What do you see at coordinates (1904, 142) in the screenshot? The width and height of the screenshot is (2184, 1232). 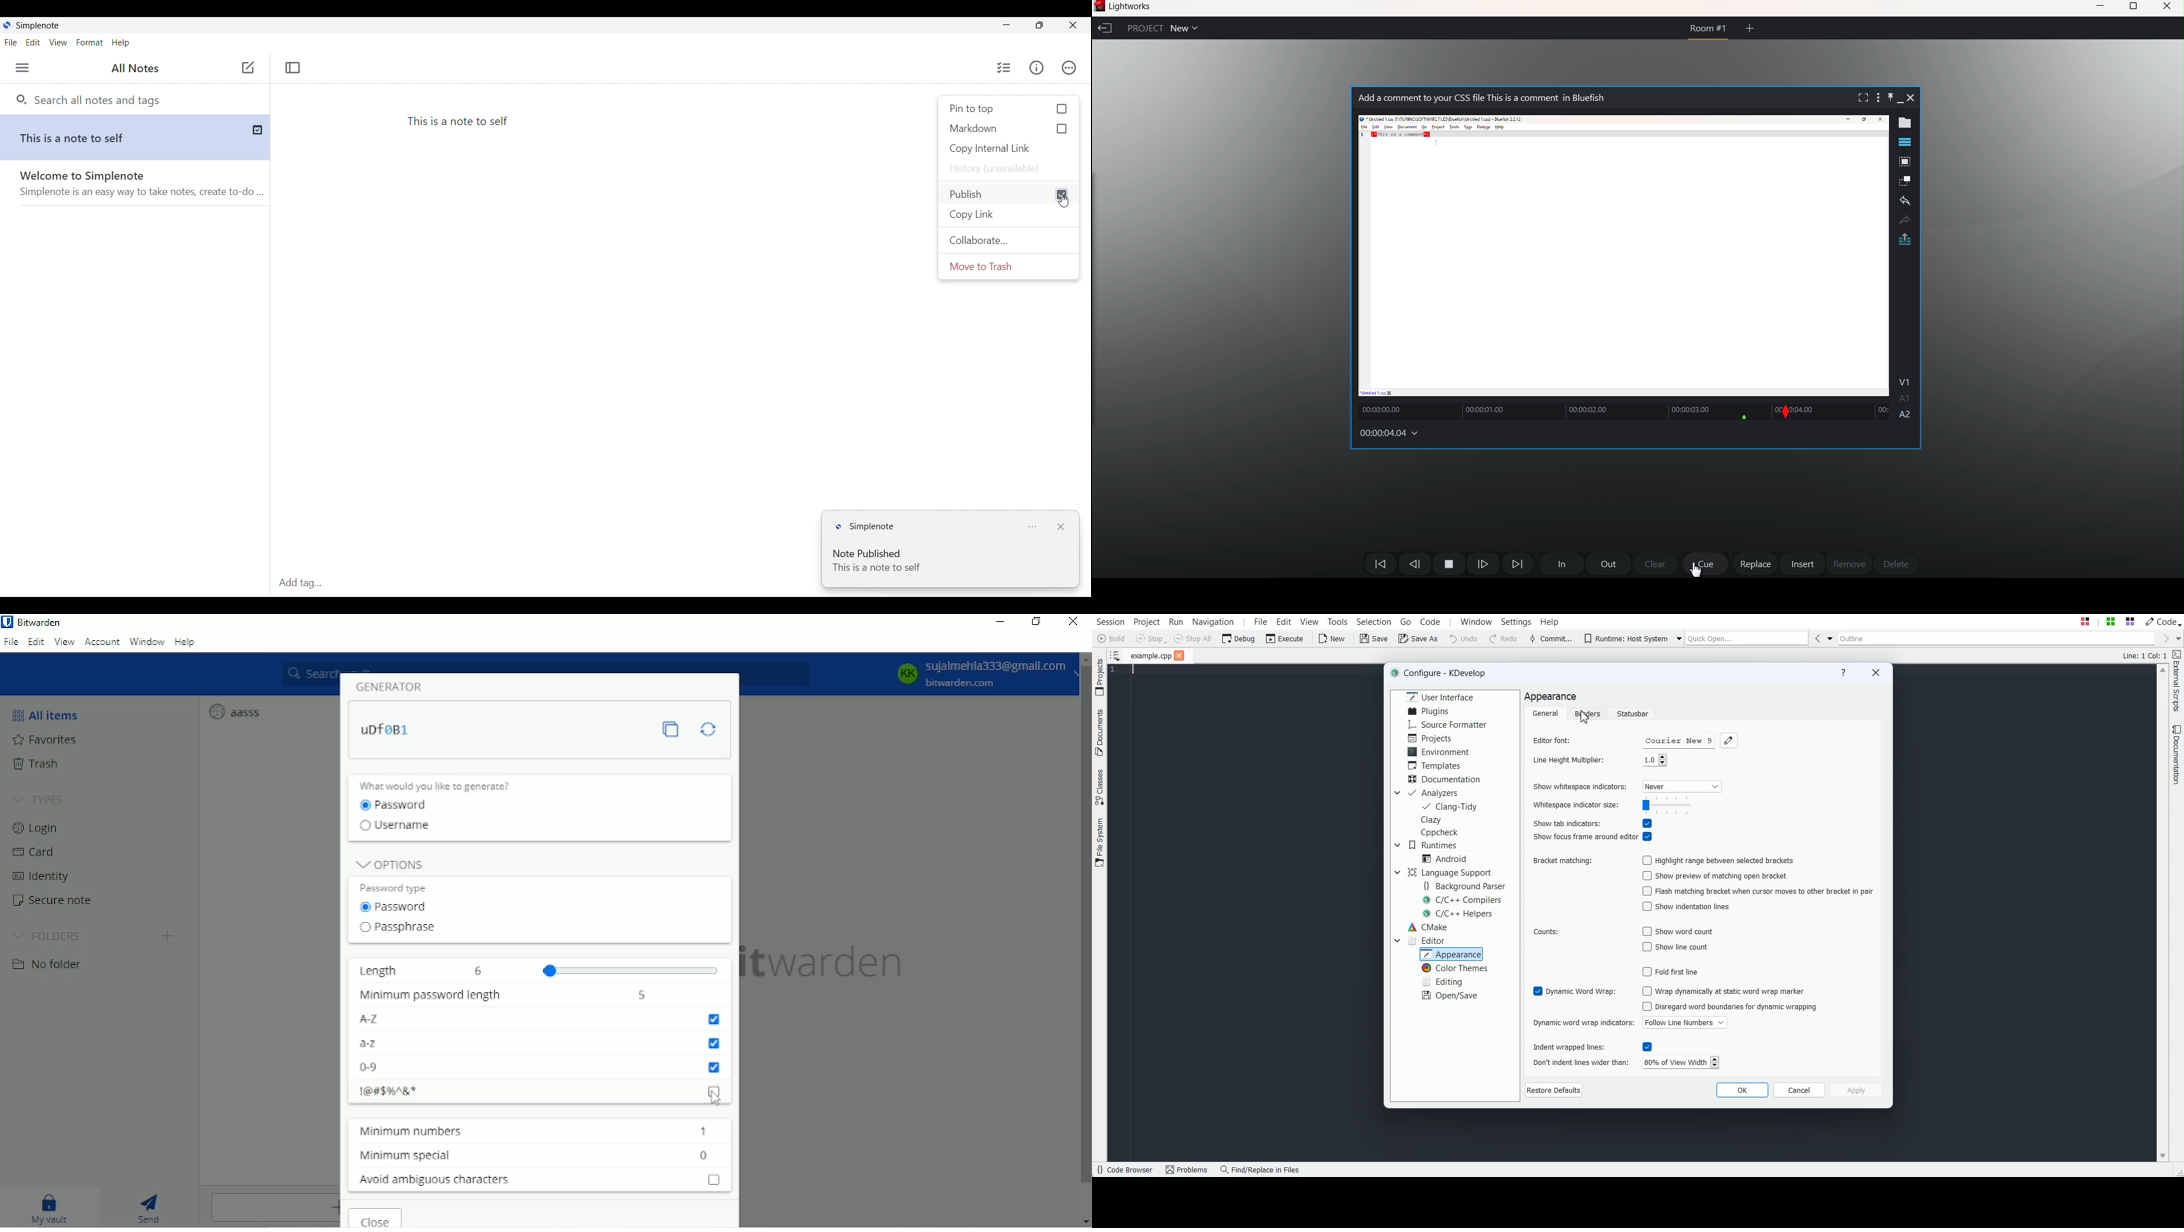 I see `show timeline` at bounding box center [1904, 142].